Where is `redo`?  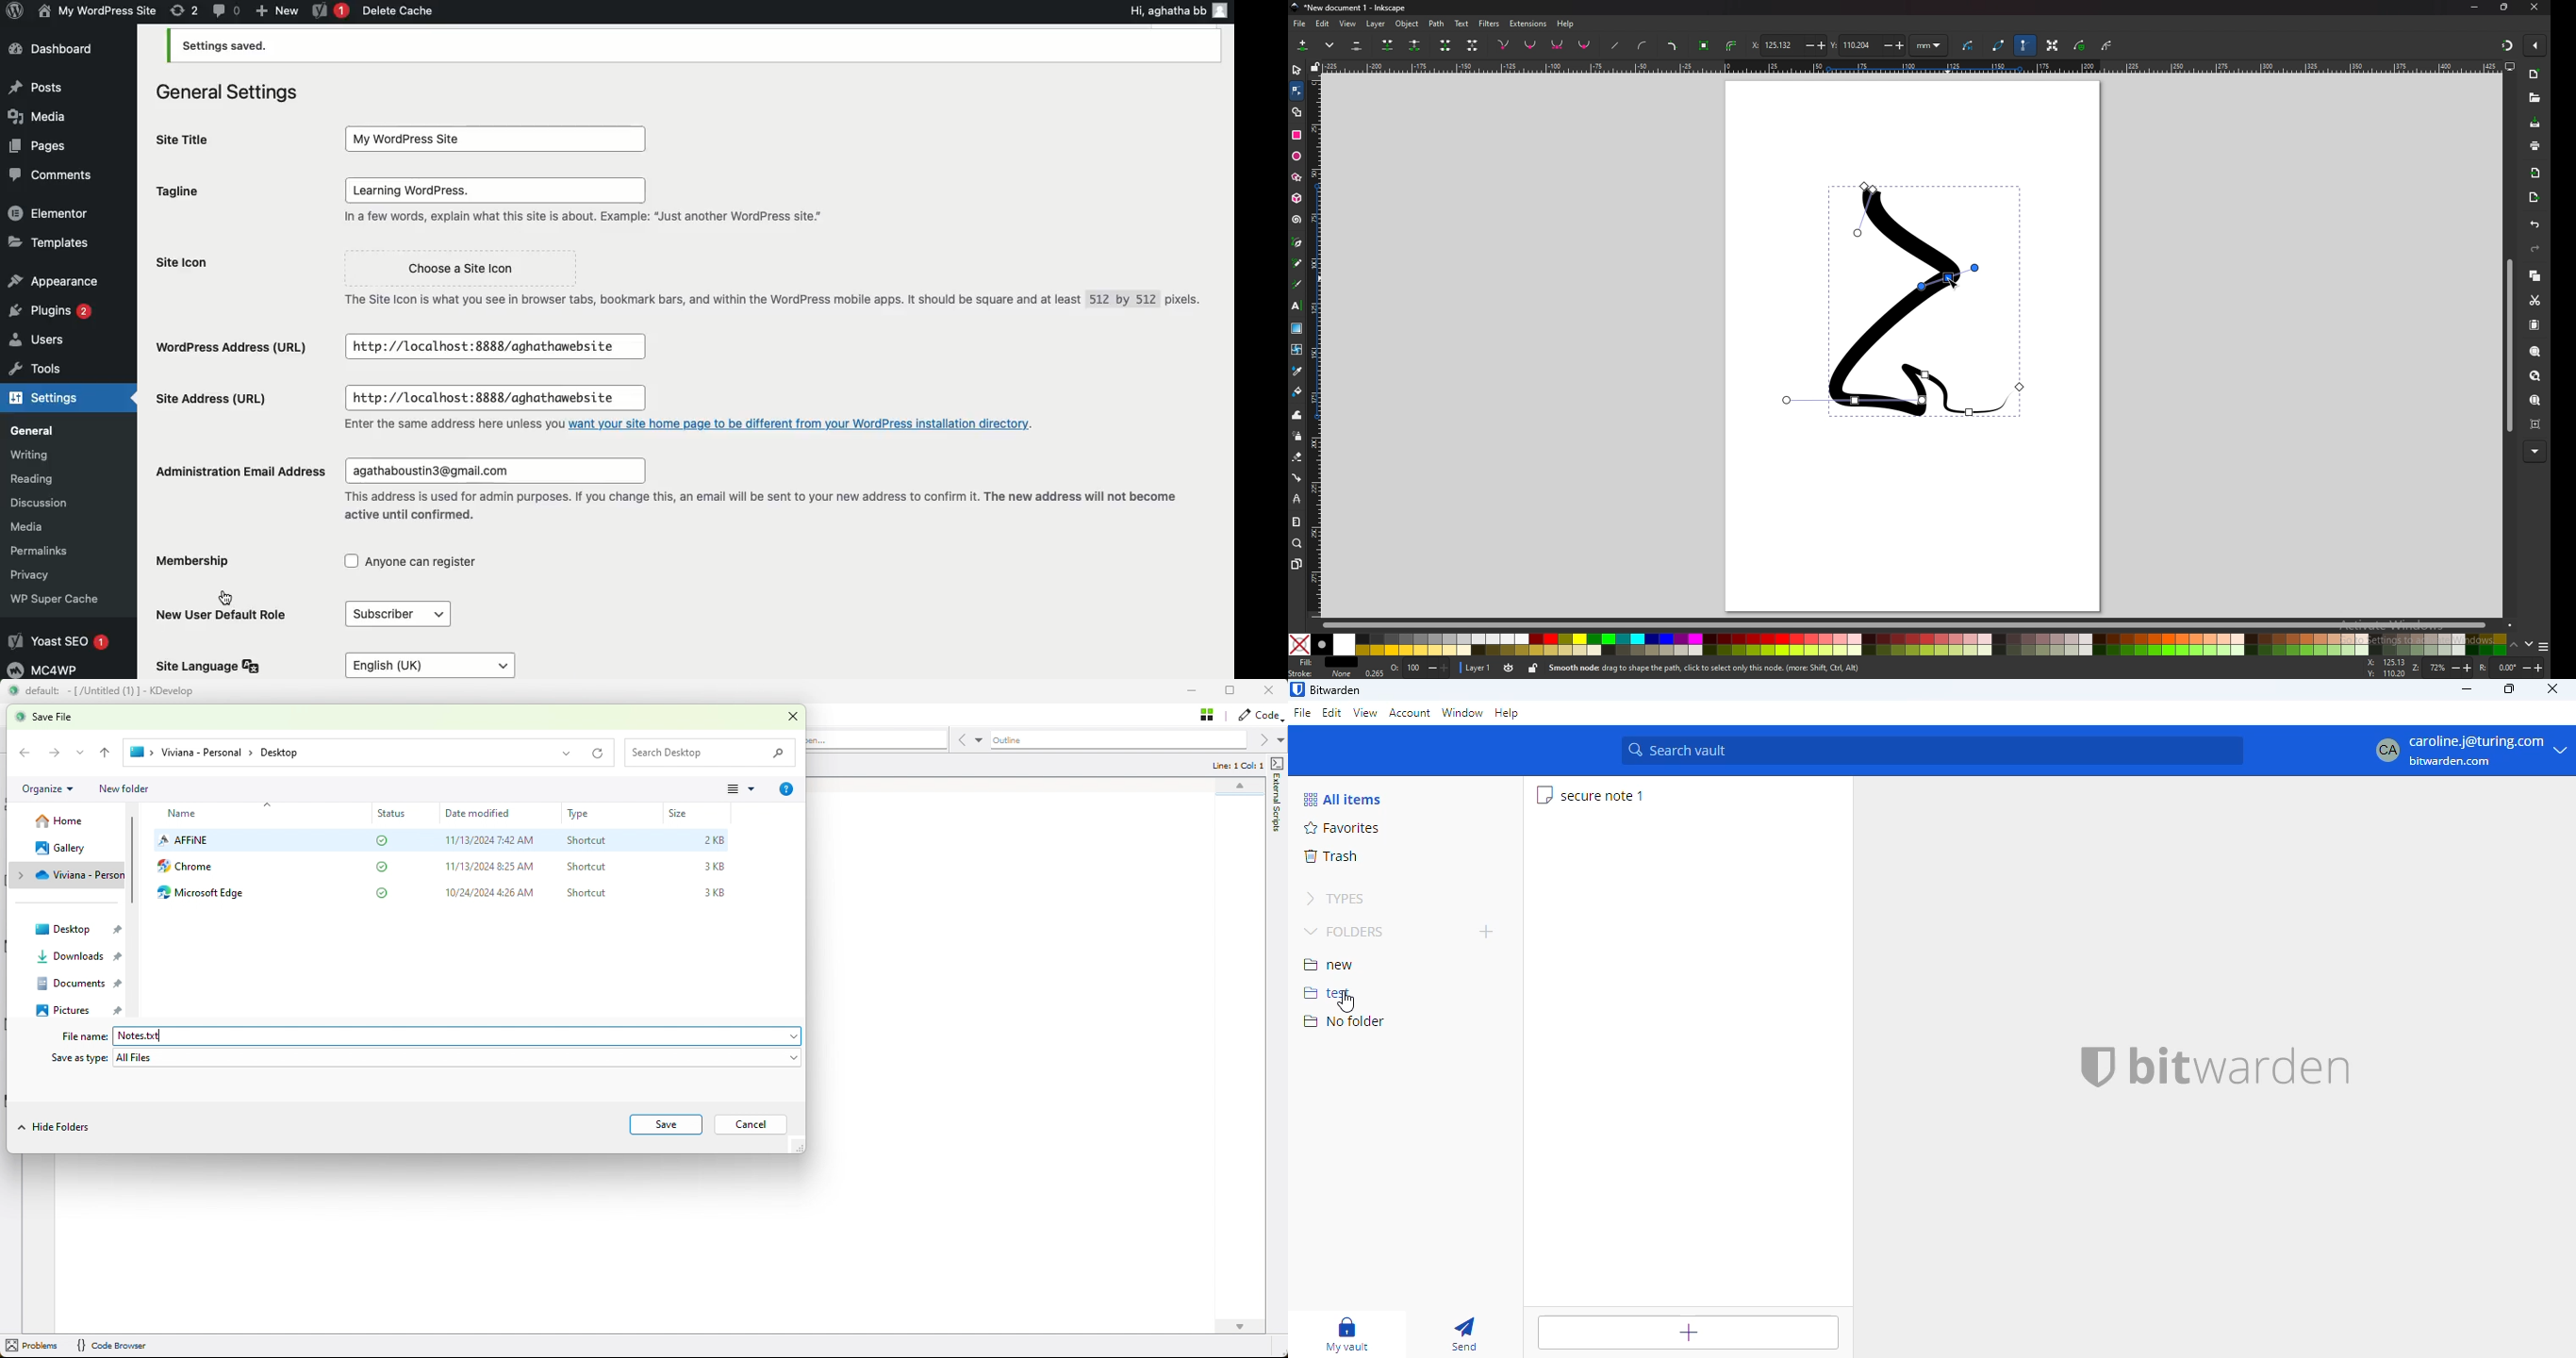 redo is located at coordinates (2533, 250).